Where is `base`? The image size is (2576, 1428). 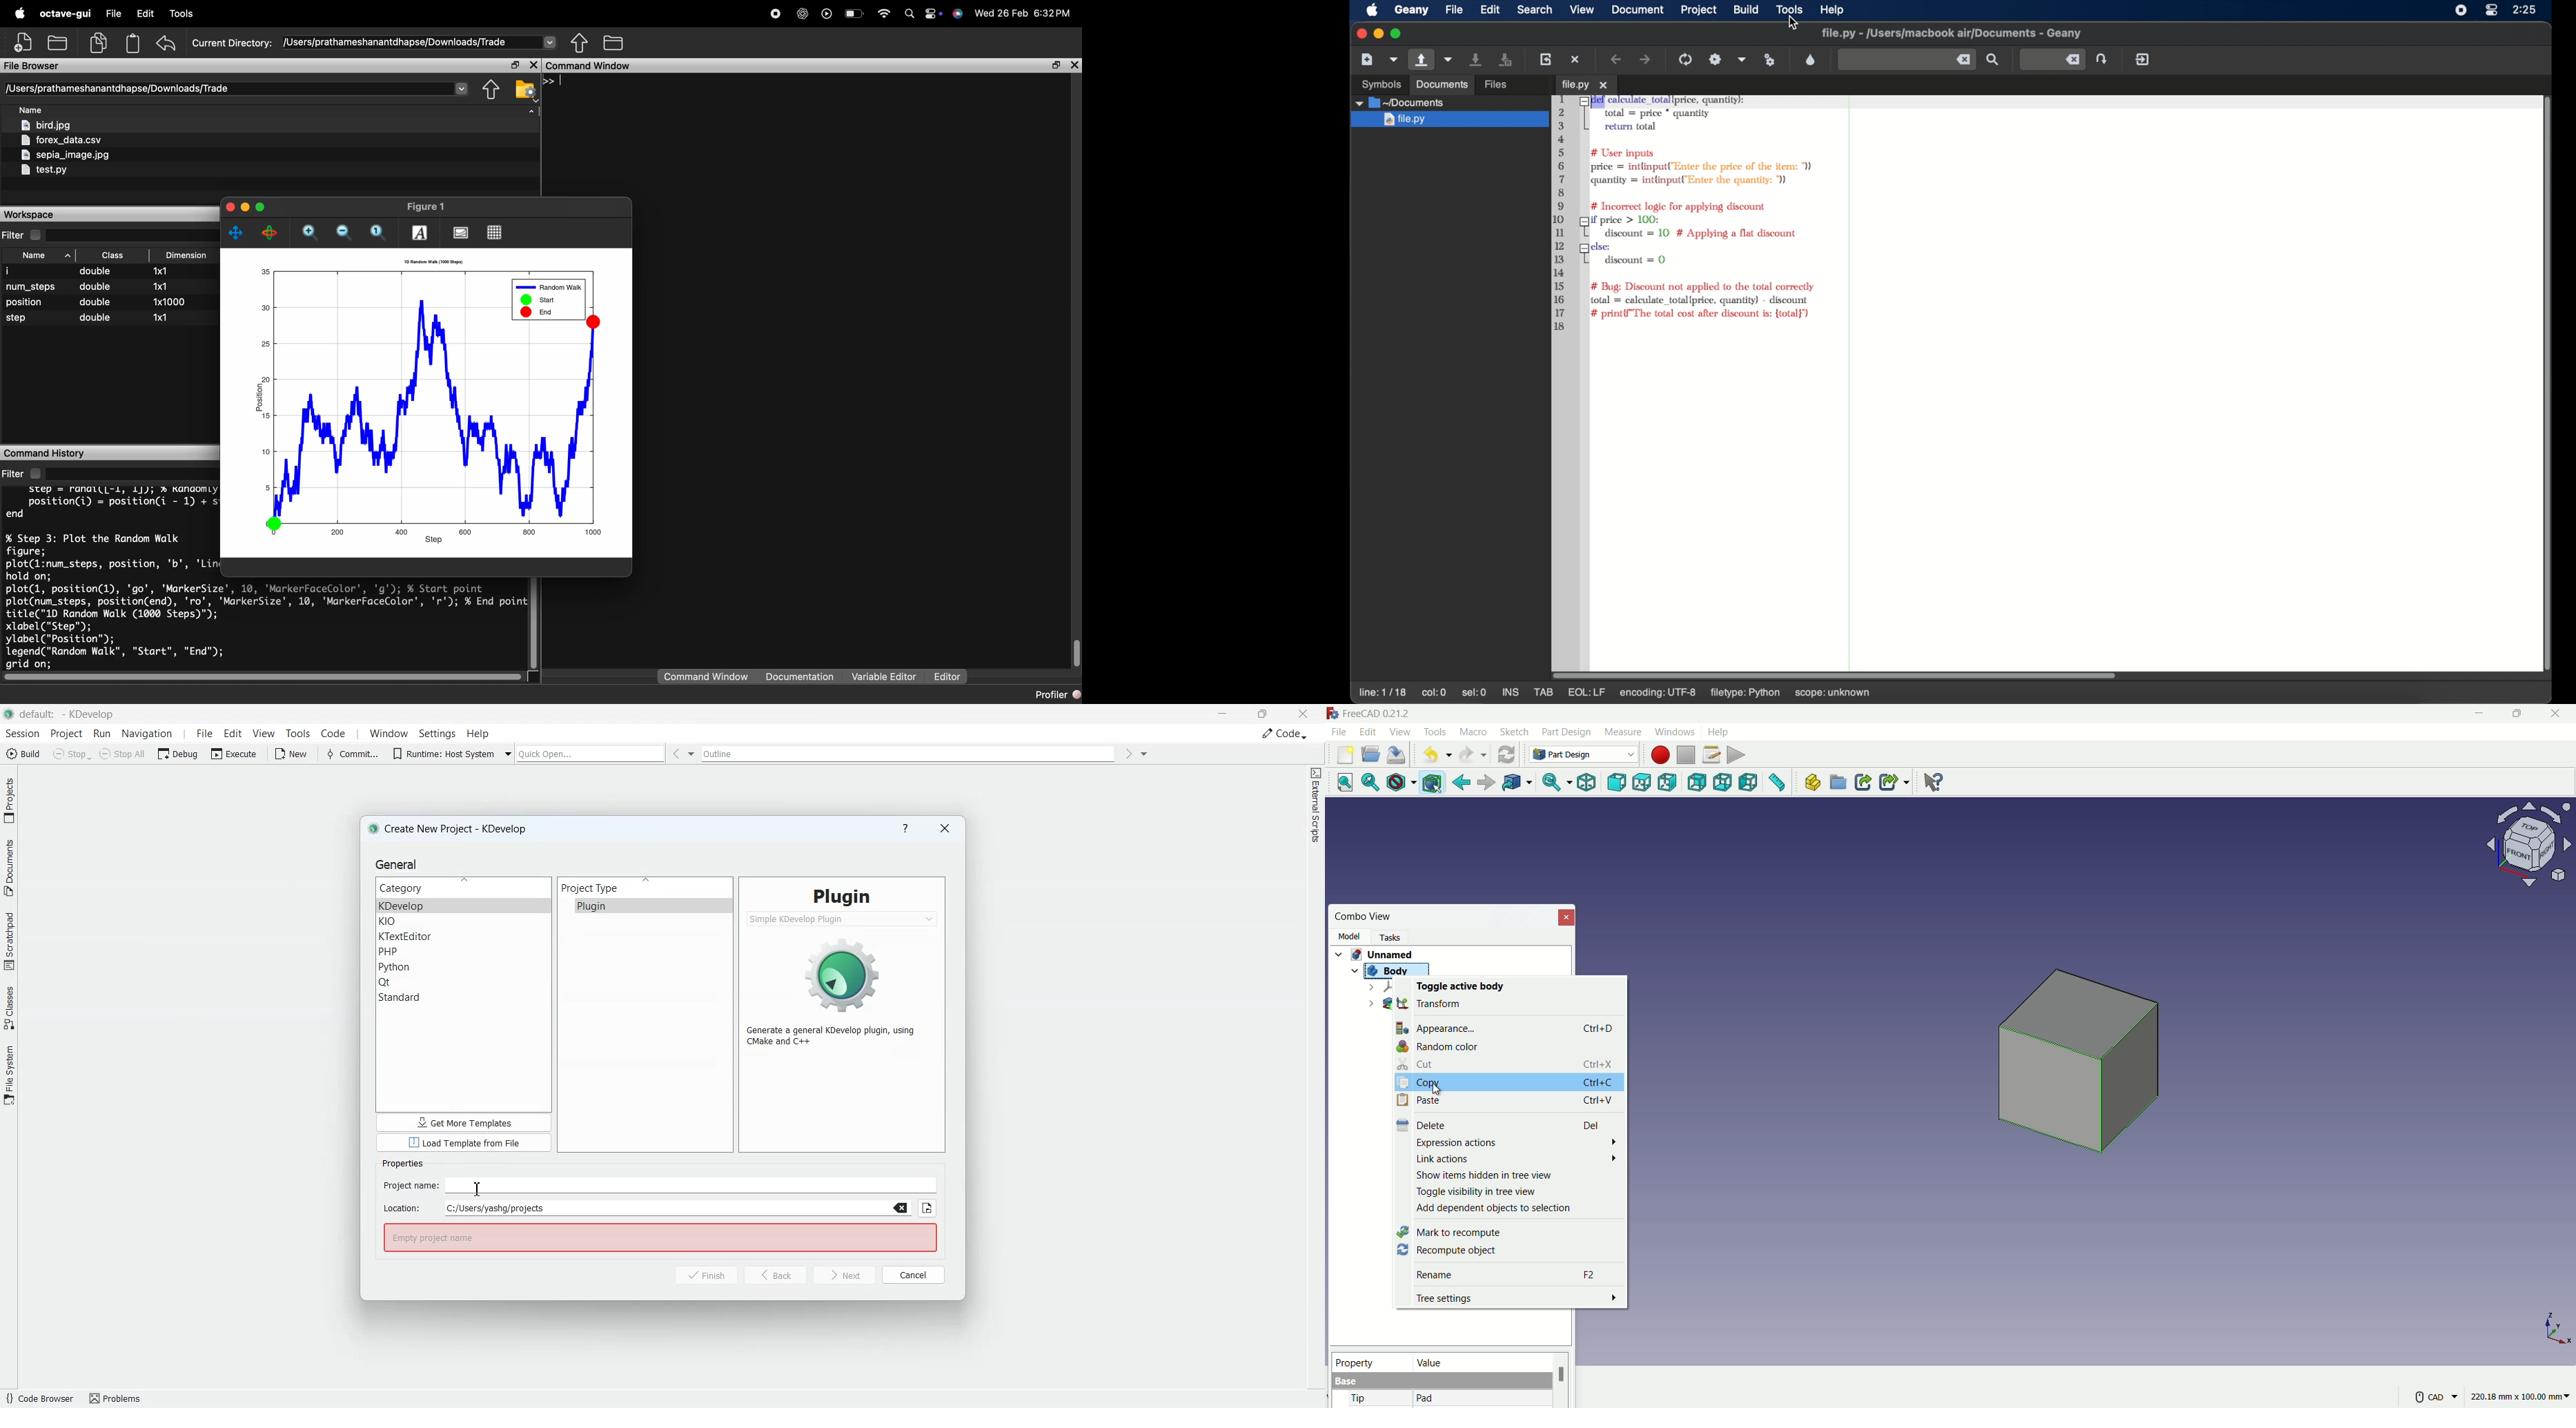 base is located at coordinates (1347, 1382).